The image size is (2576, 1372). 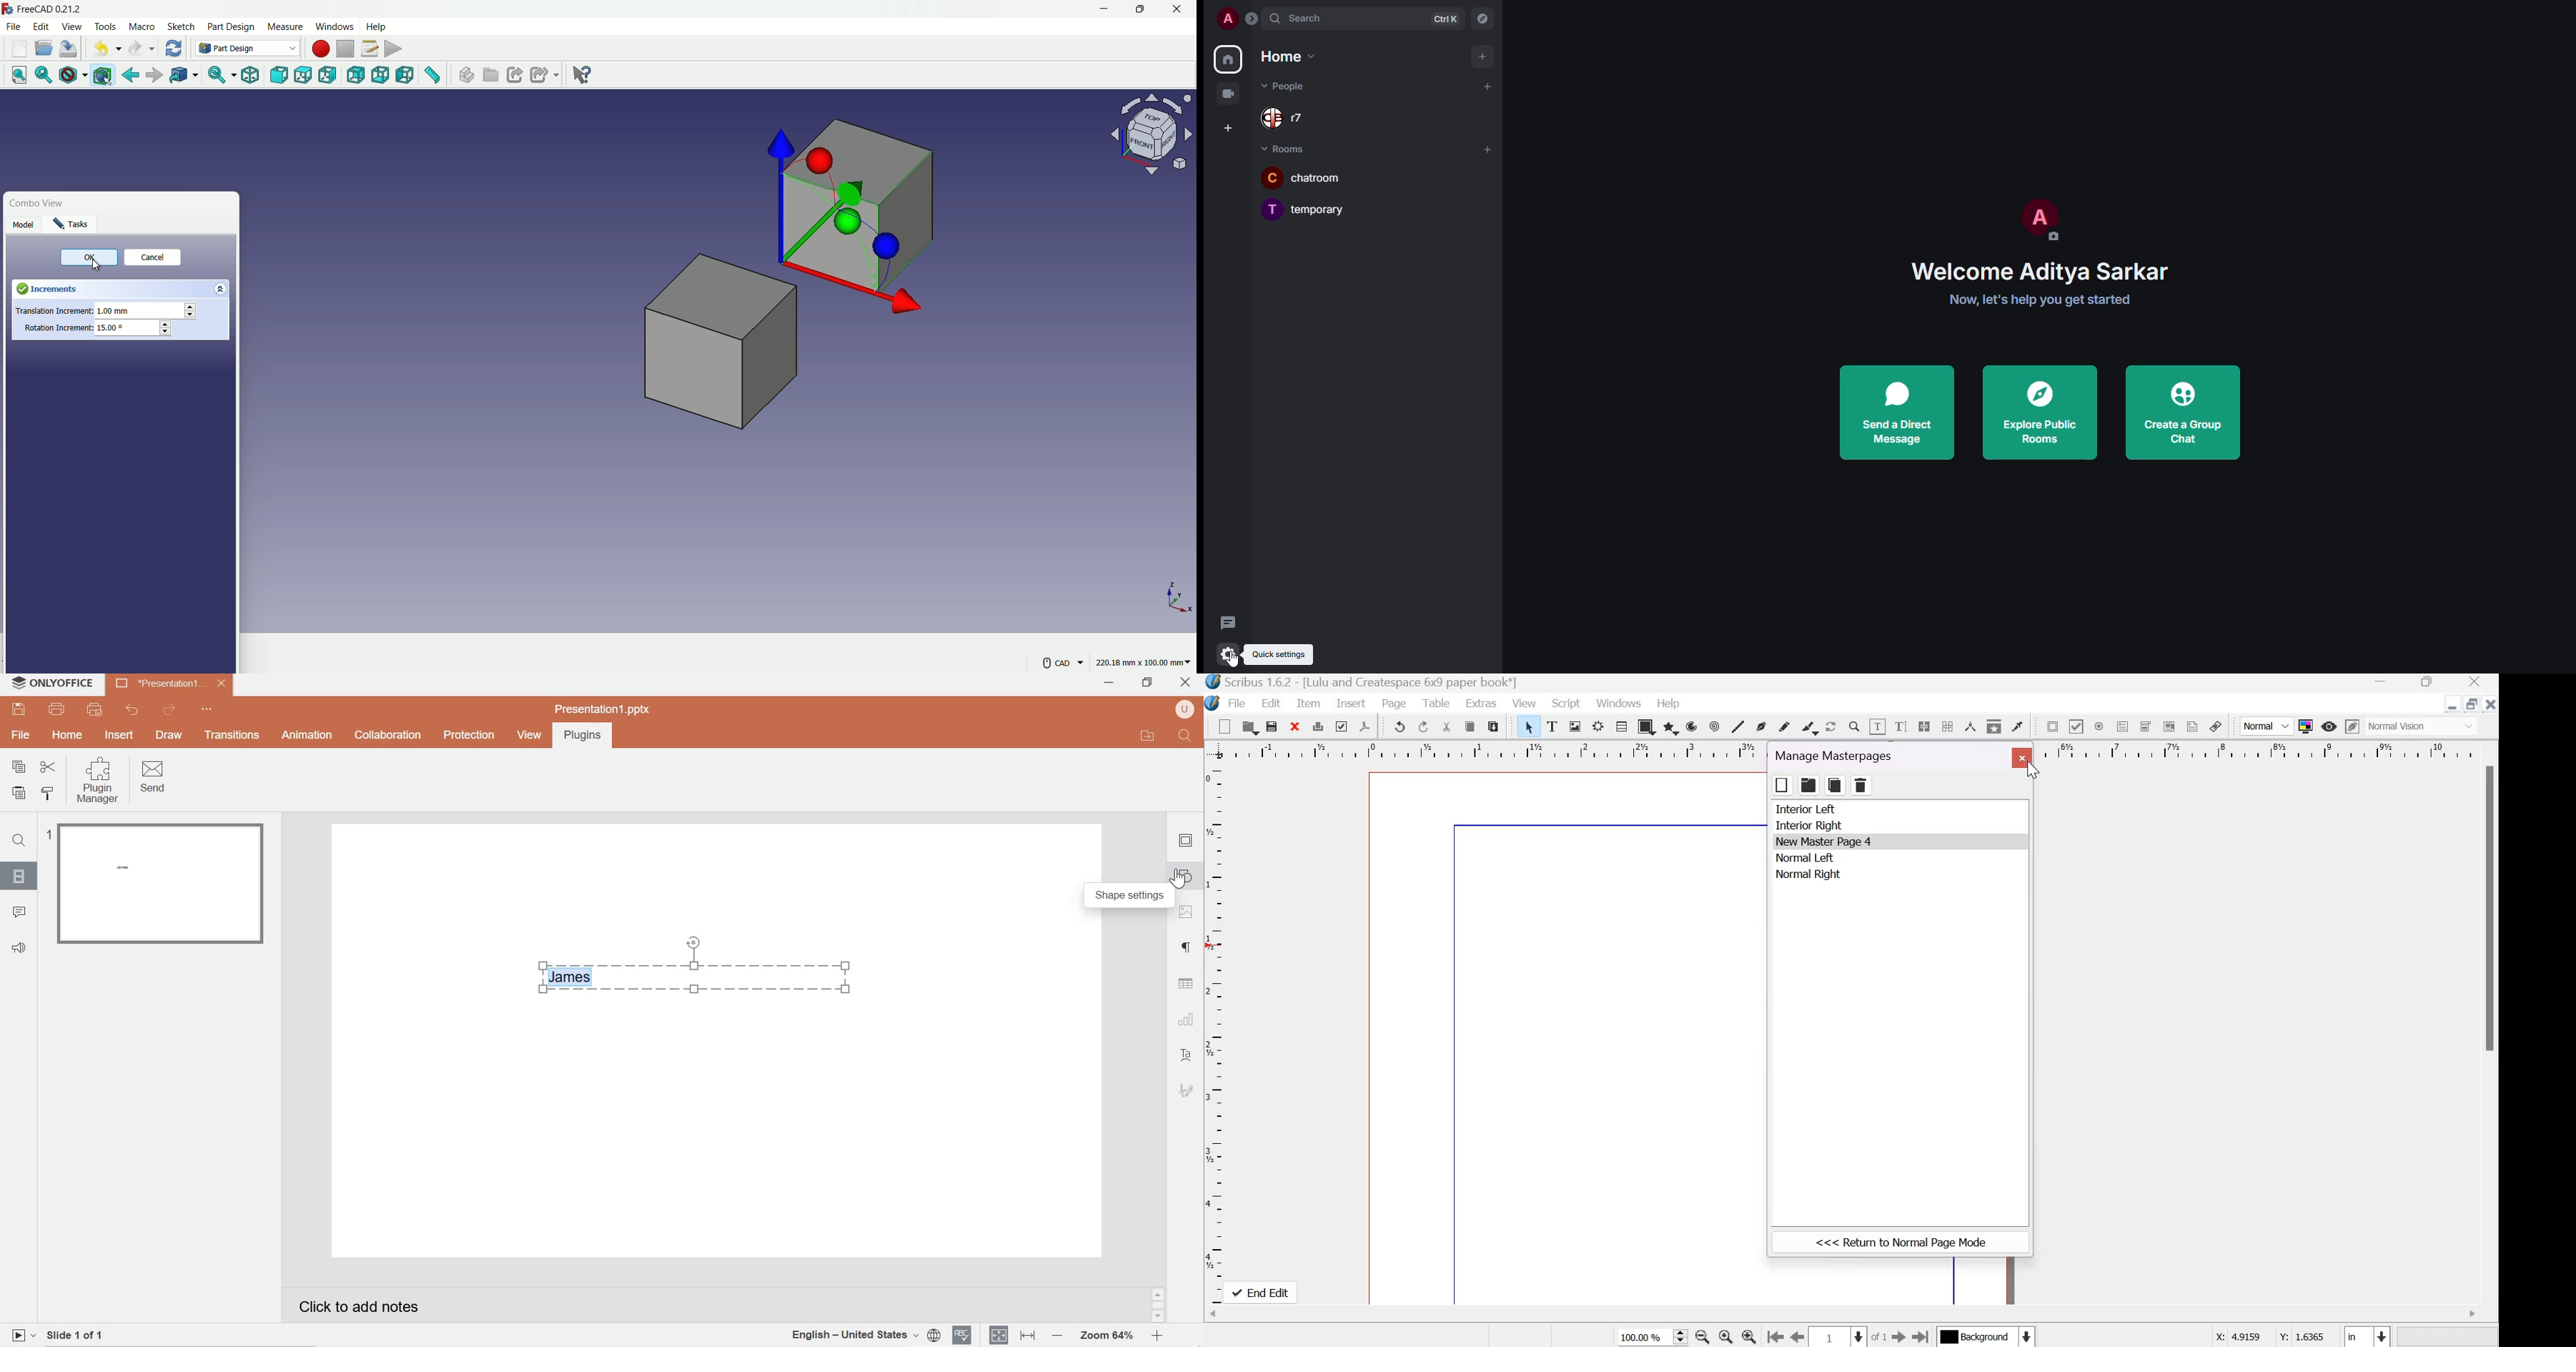 I want to click on 220.18 mm x 100.00 mm~, so click(x=1143, y=662).